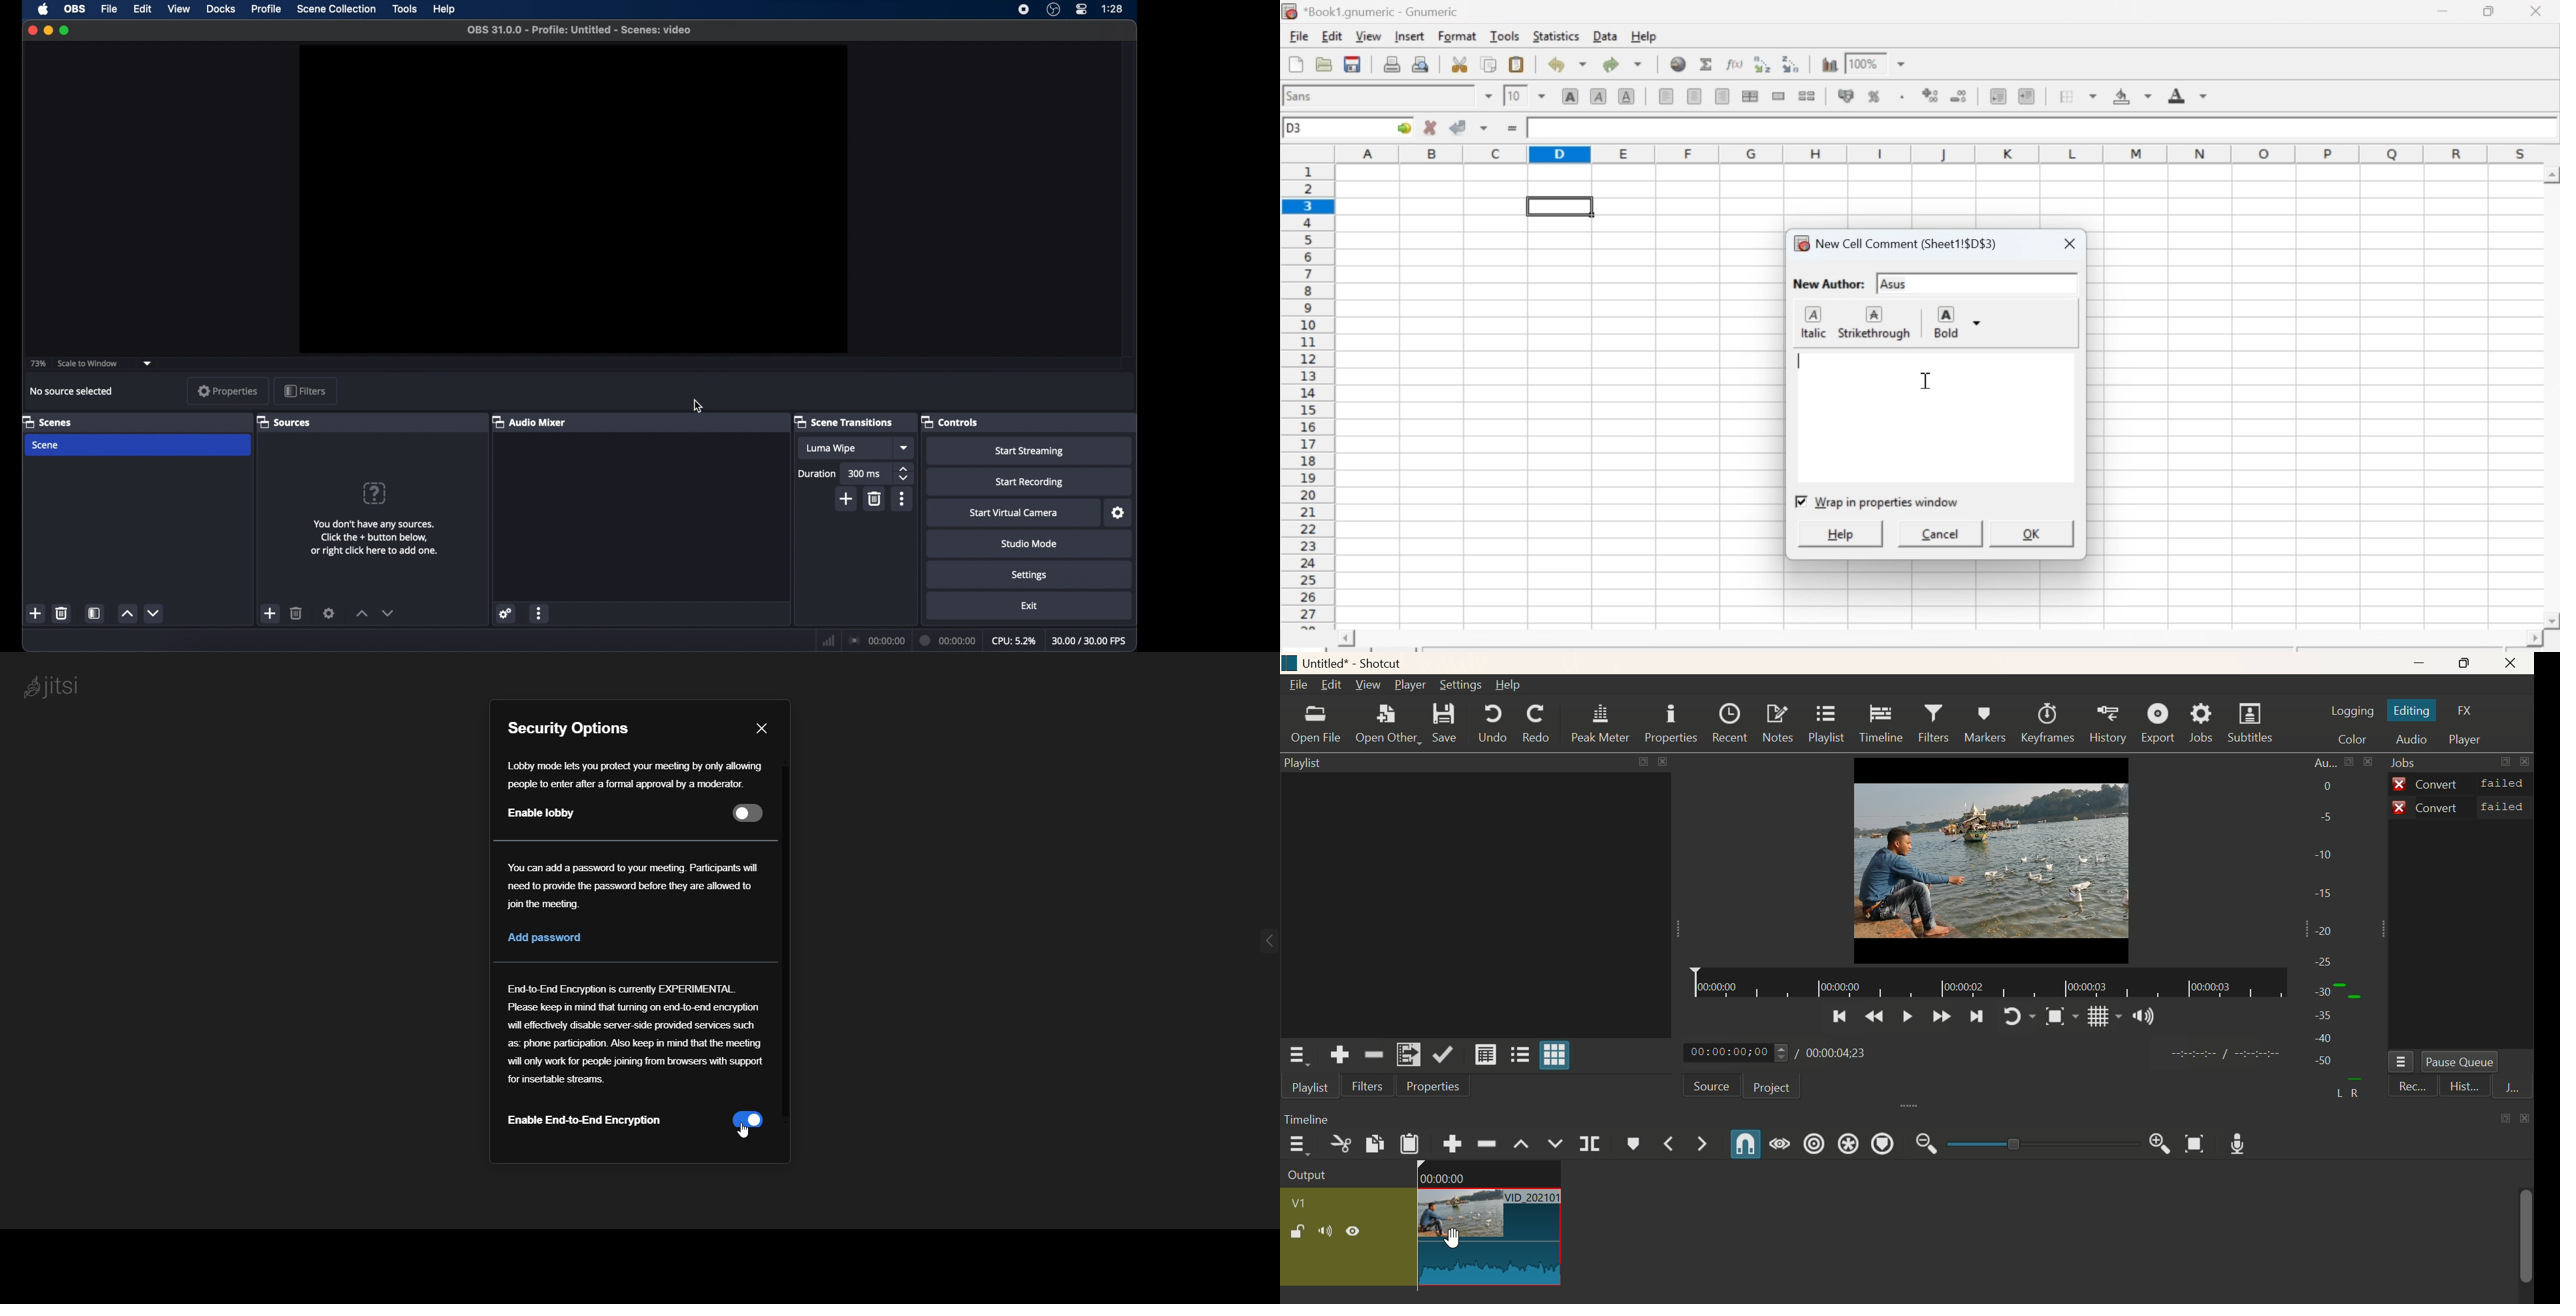  Describe the element at coordinates (1734, 67) in the screenshot. I see `Edit function` at that location.